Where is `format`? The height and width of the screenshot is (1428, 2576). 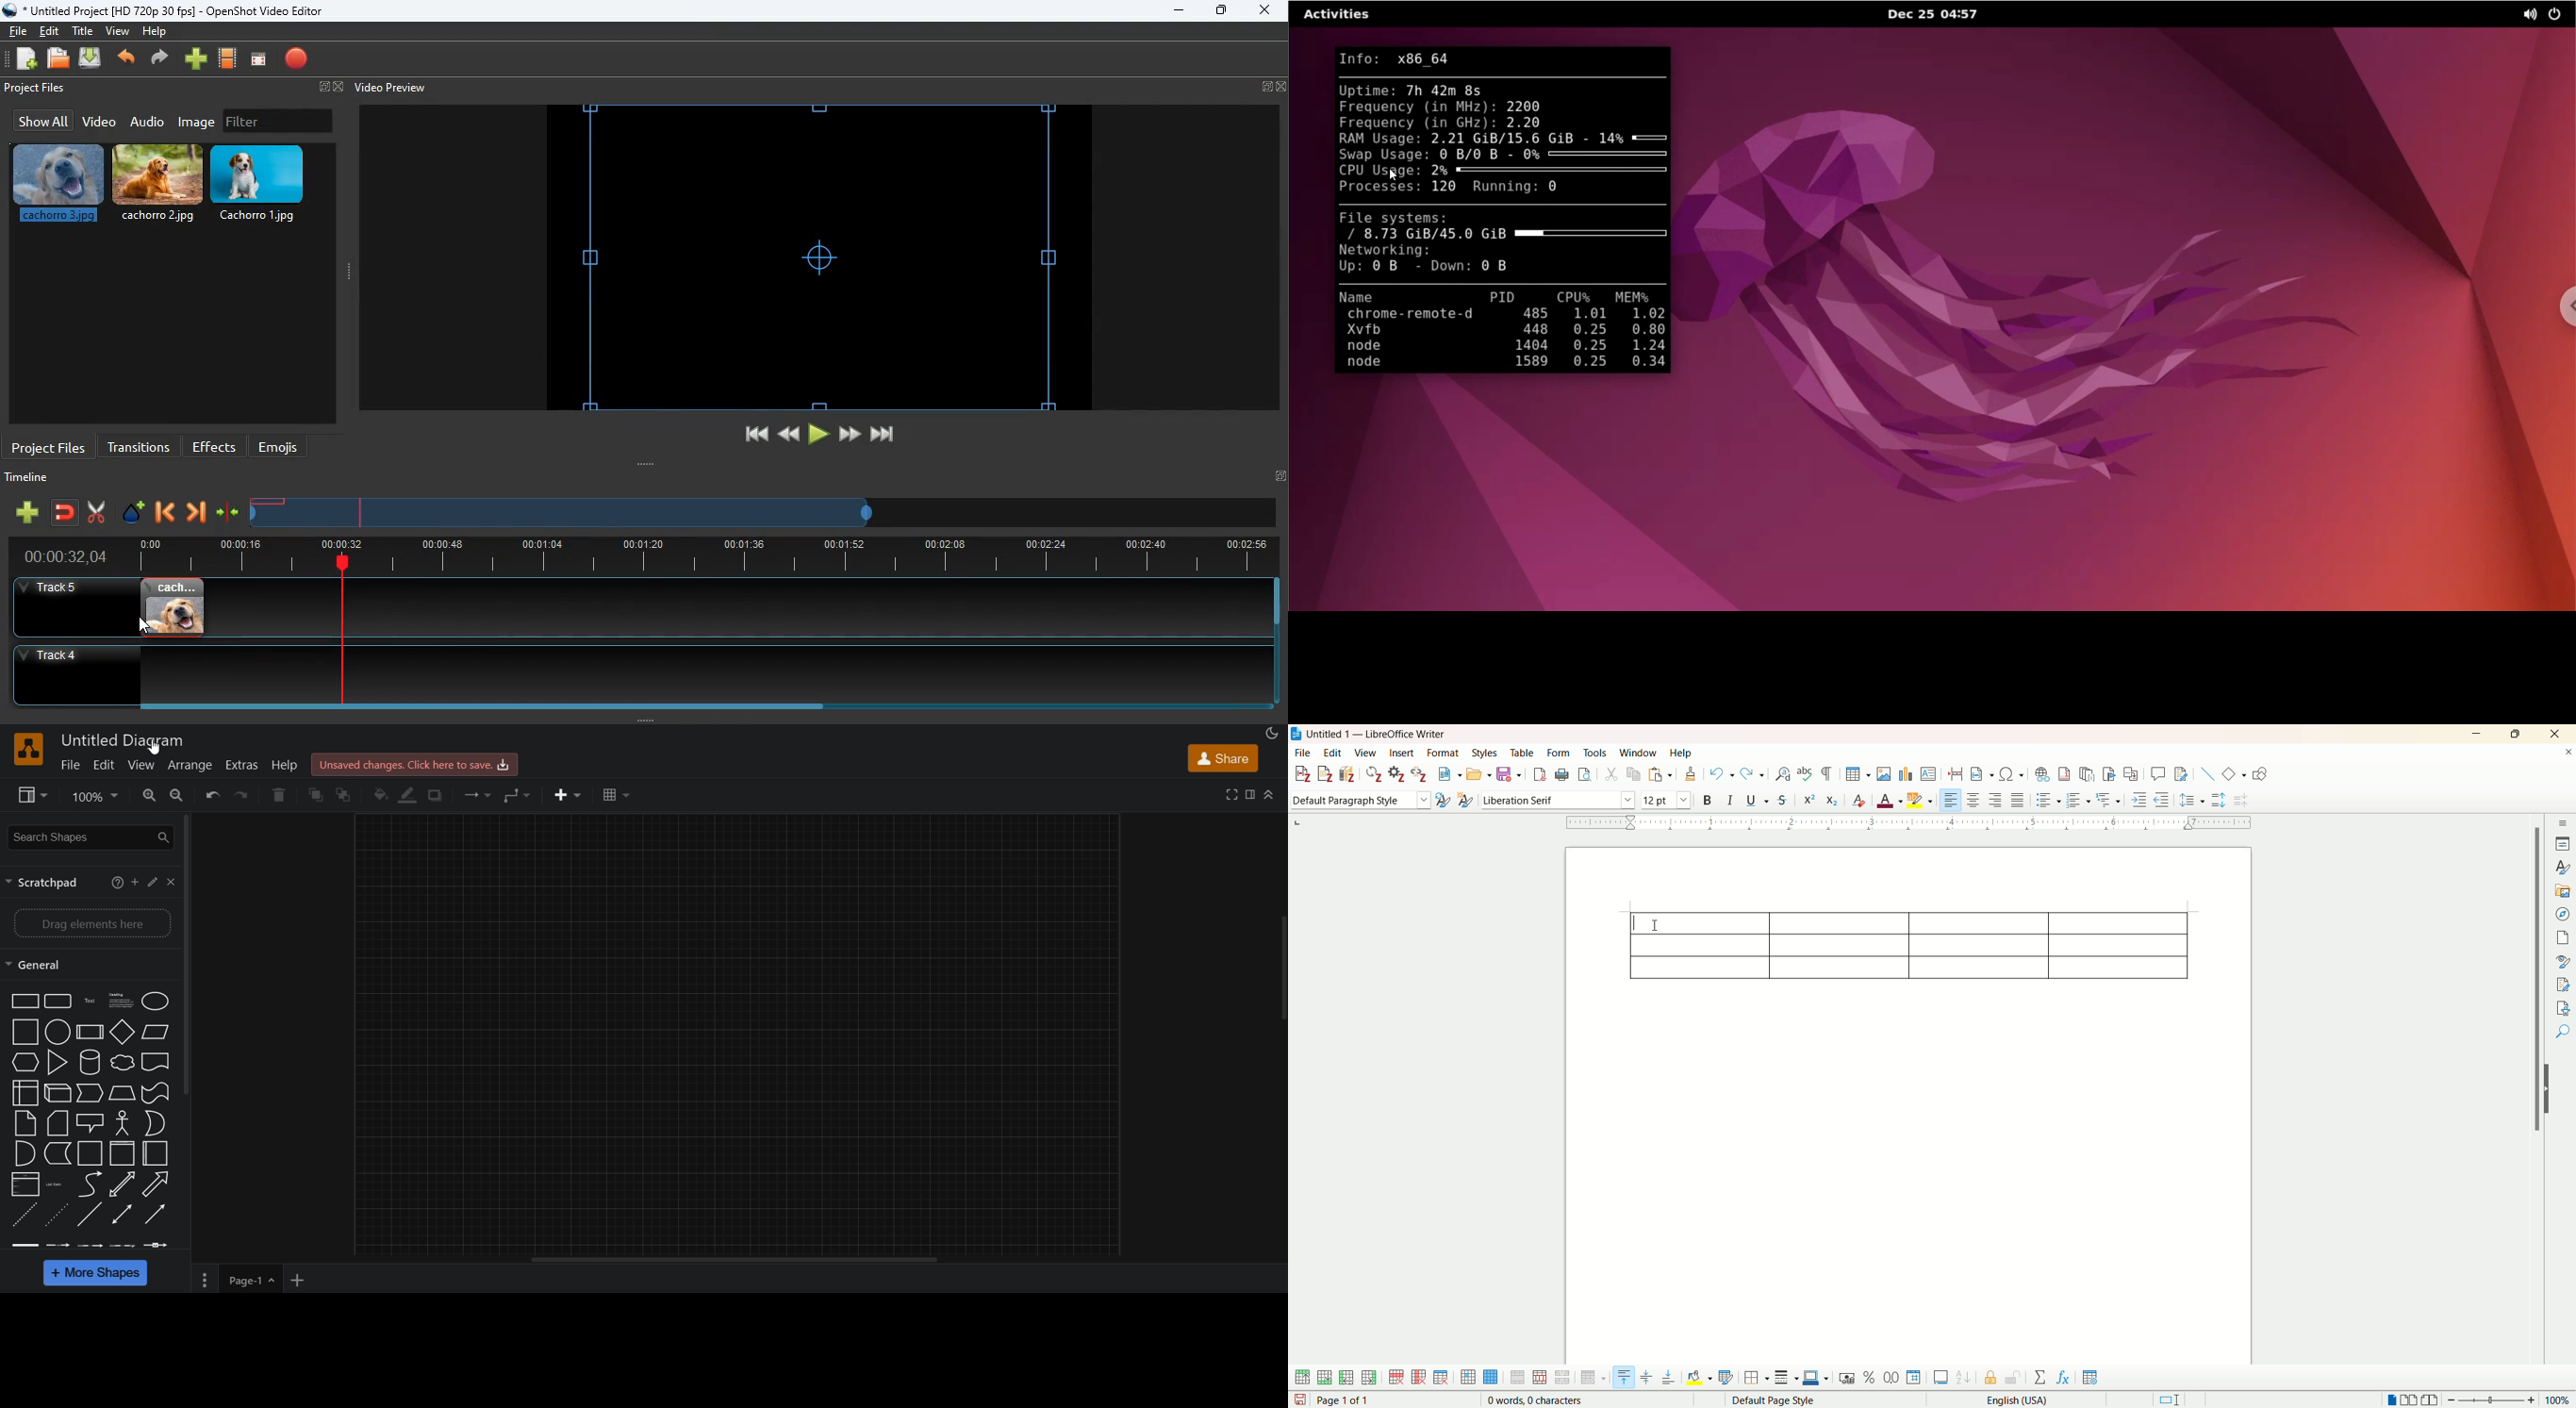 format is located at coordinates (1442, 754).